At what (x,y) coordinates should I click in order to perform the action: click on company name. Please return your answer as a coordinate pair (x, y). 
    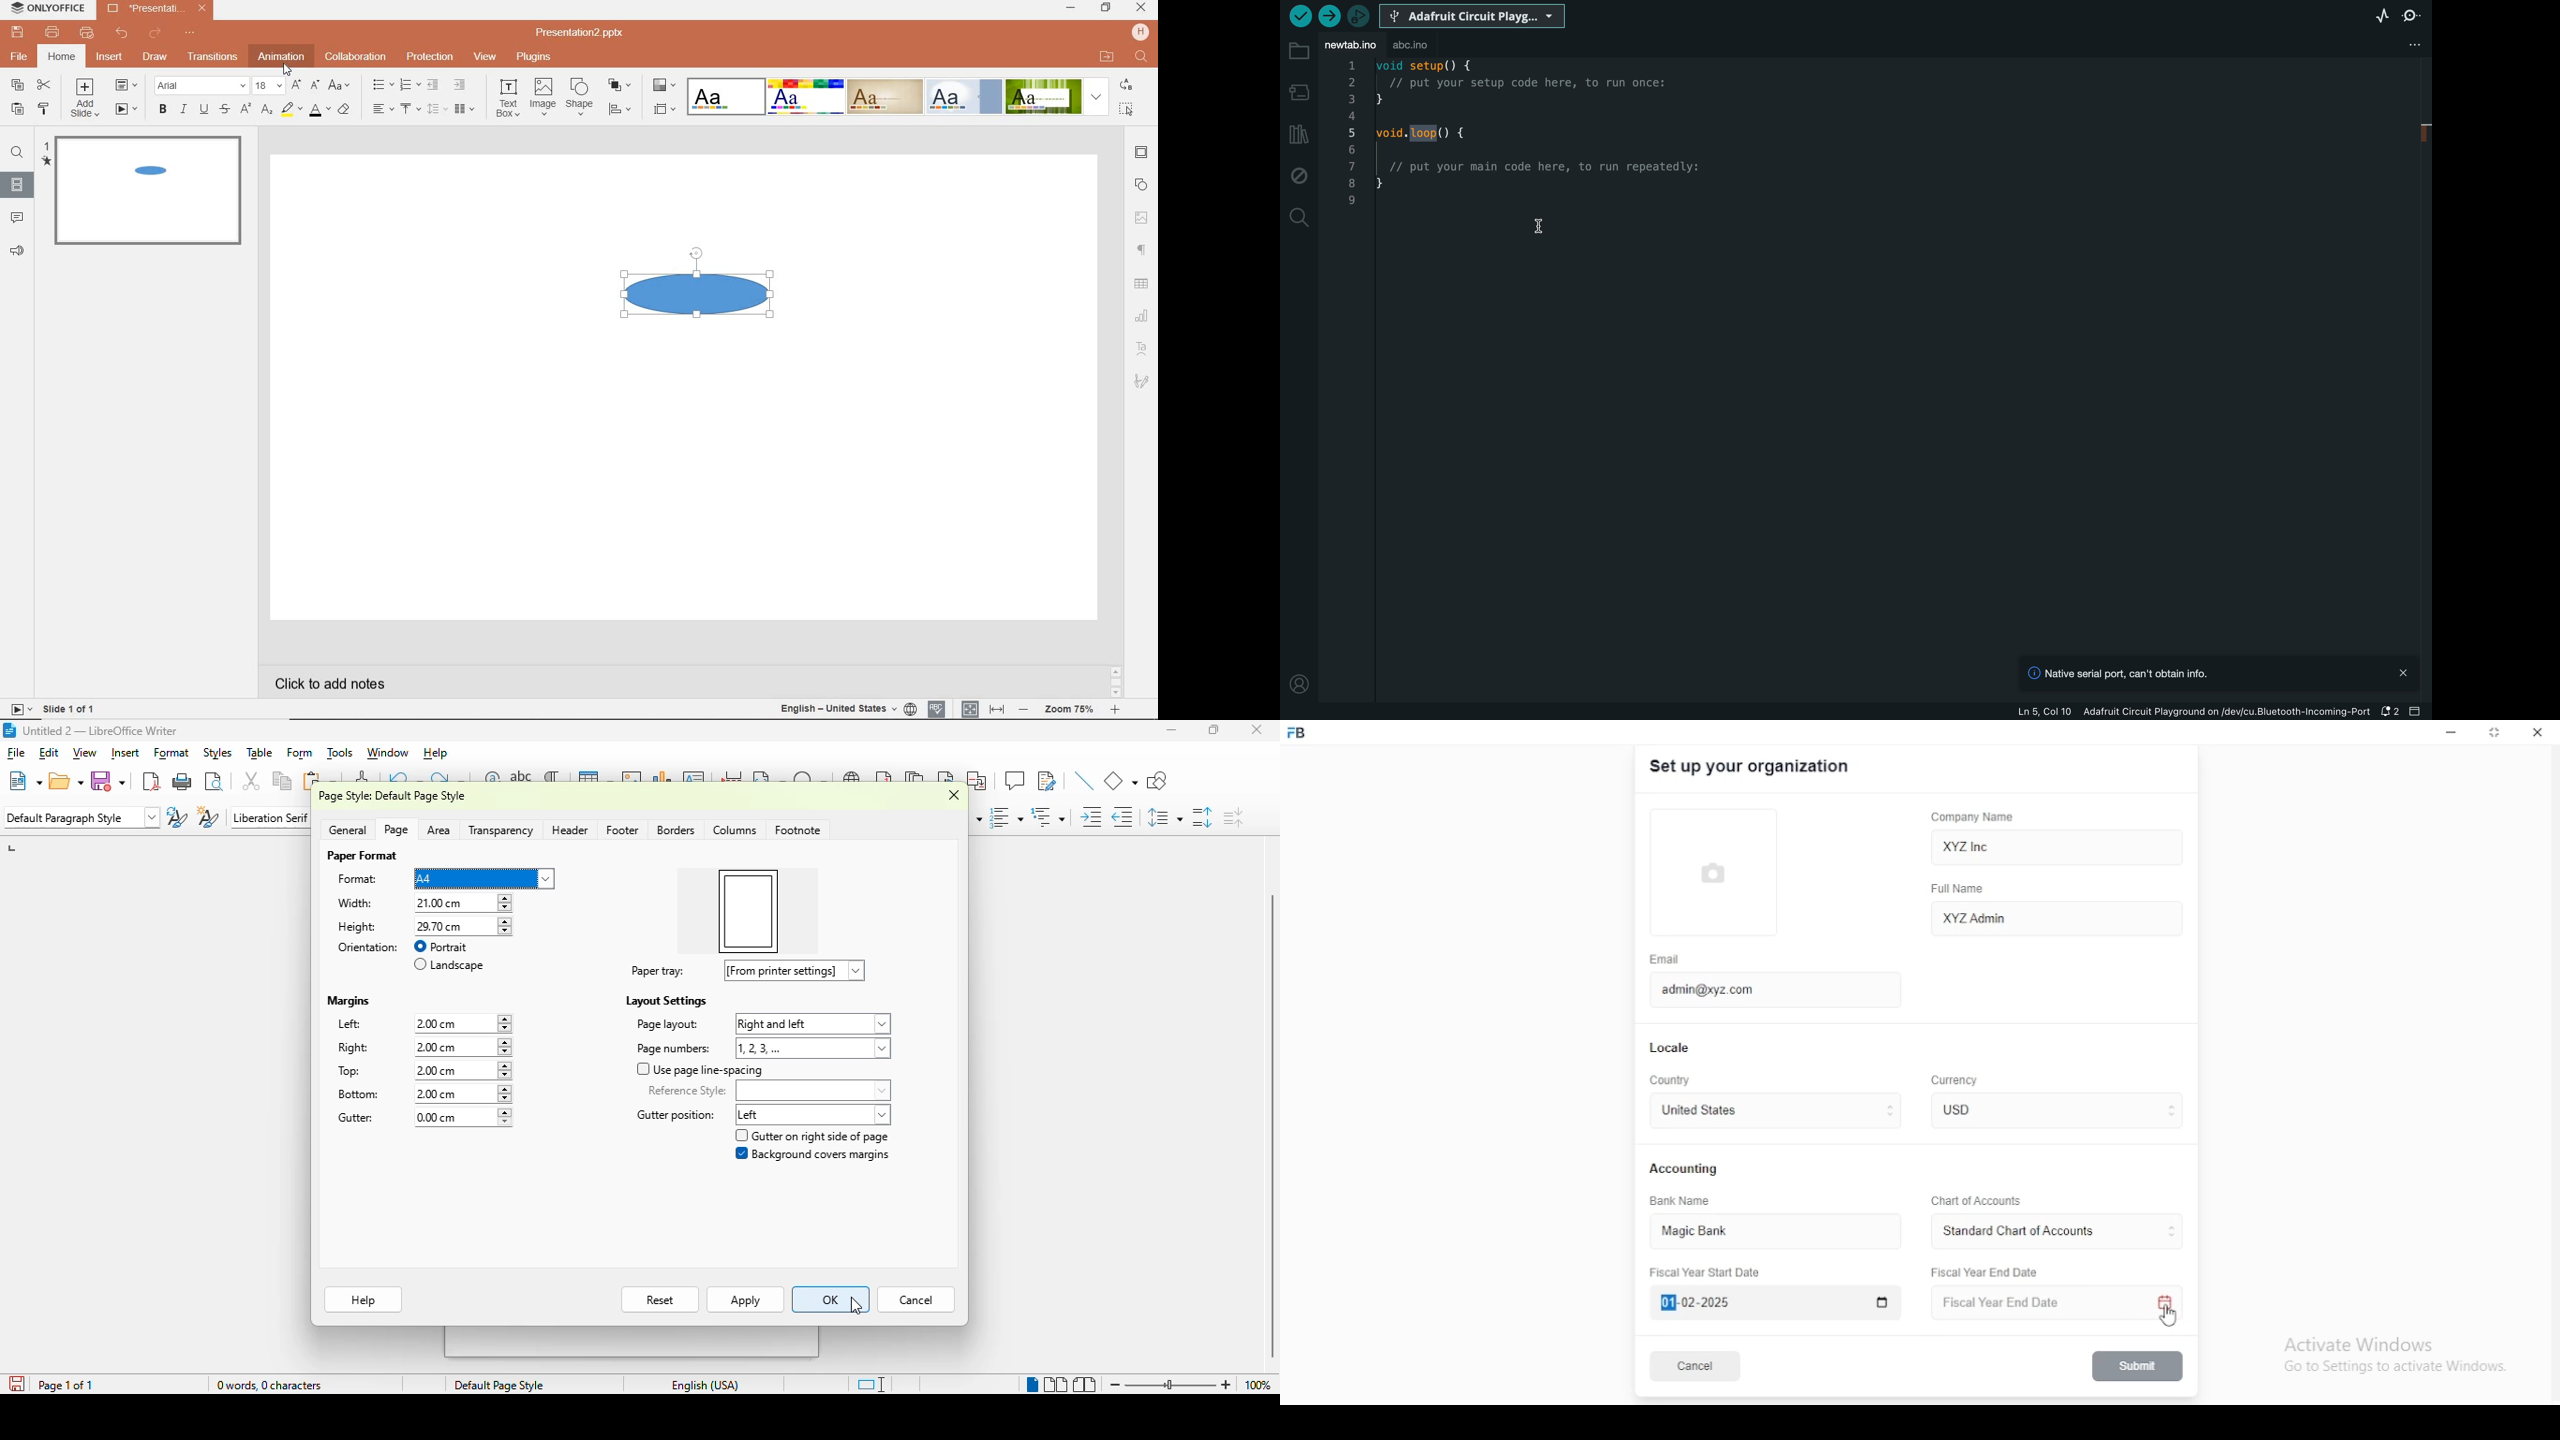
    Looking at the image, I should click on (1972, 817).